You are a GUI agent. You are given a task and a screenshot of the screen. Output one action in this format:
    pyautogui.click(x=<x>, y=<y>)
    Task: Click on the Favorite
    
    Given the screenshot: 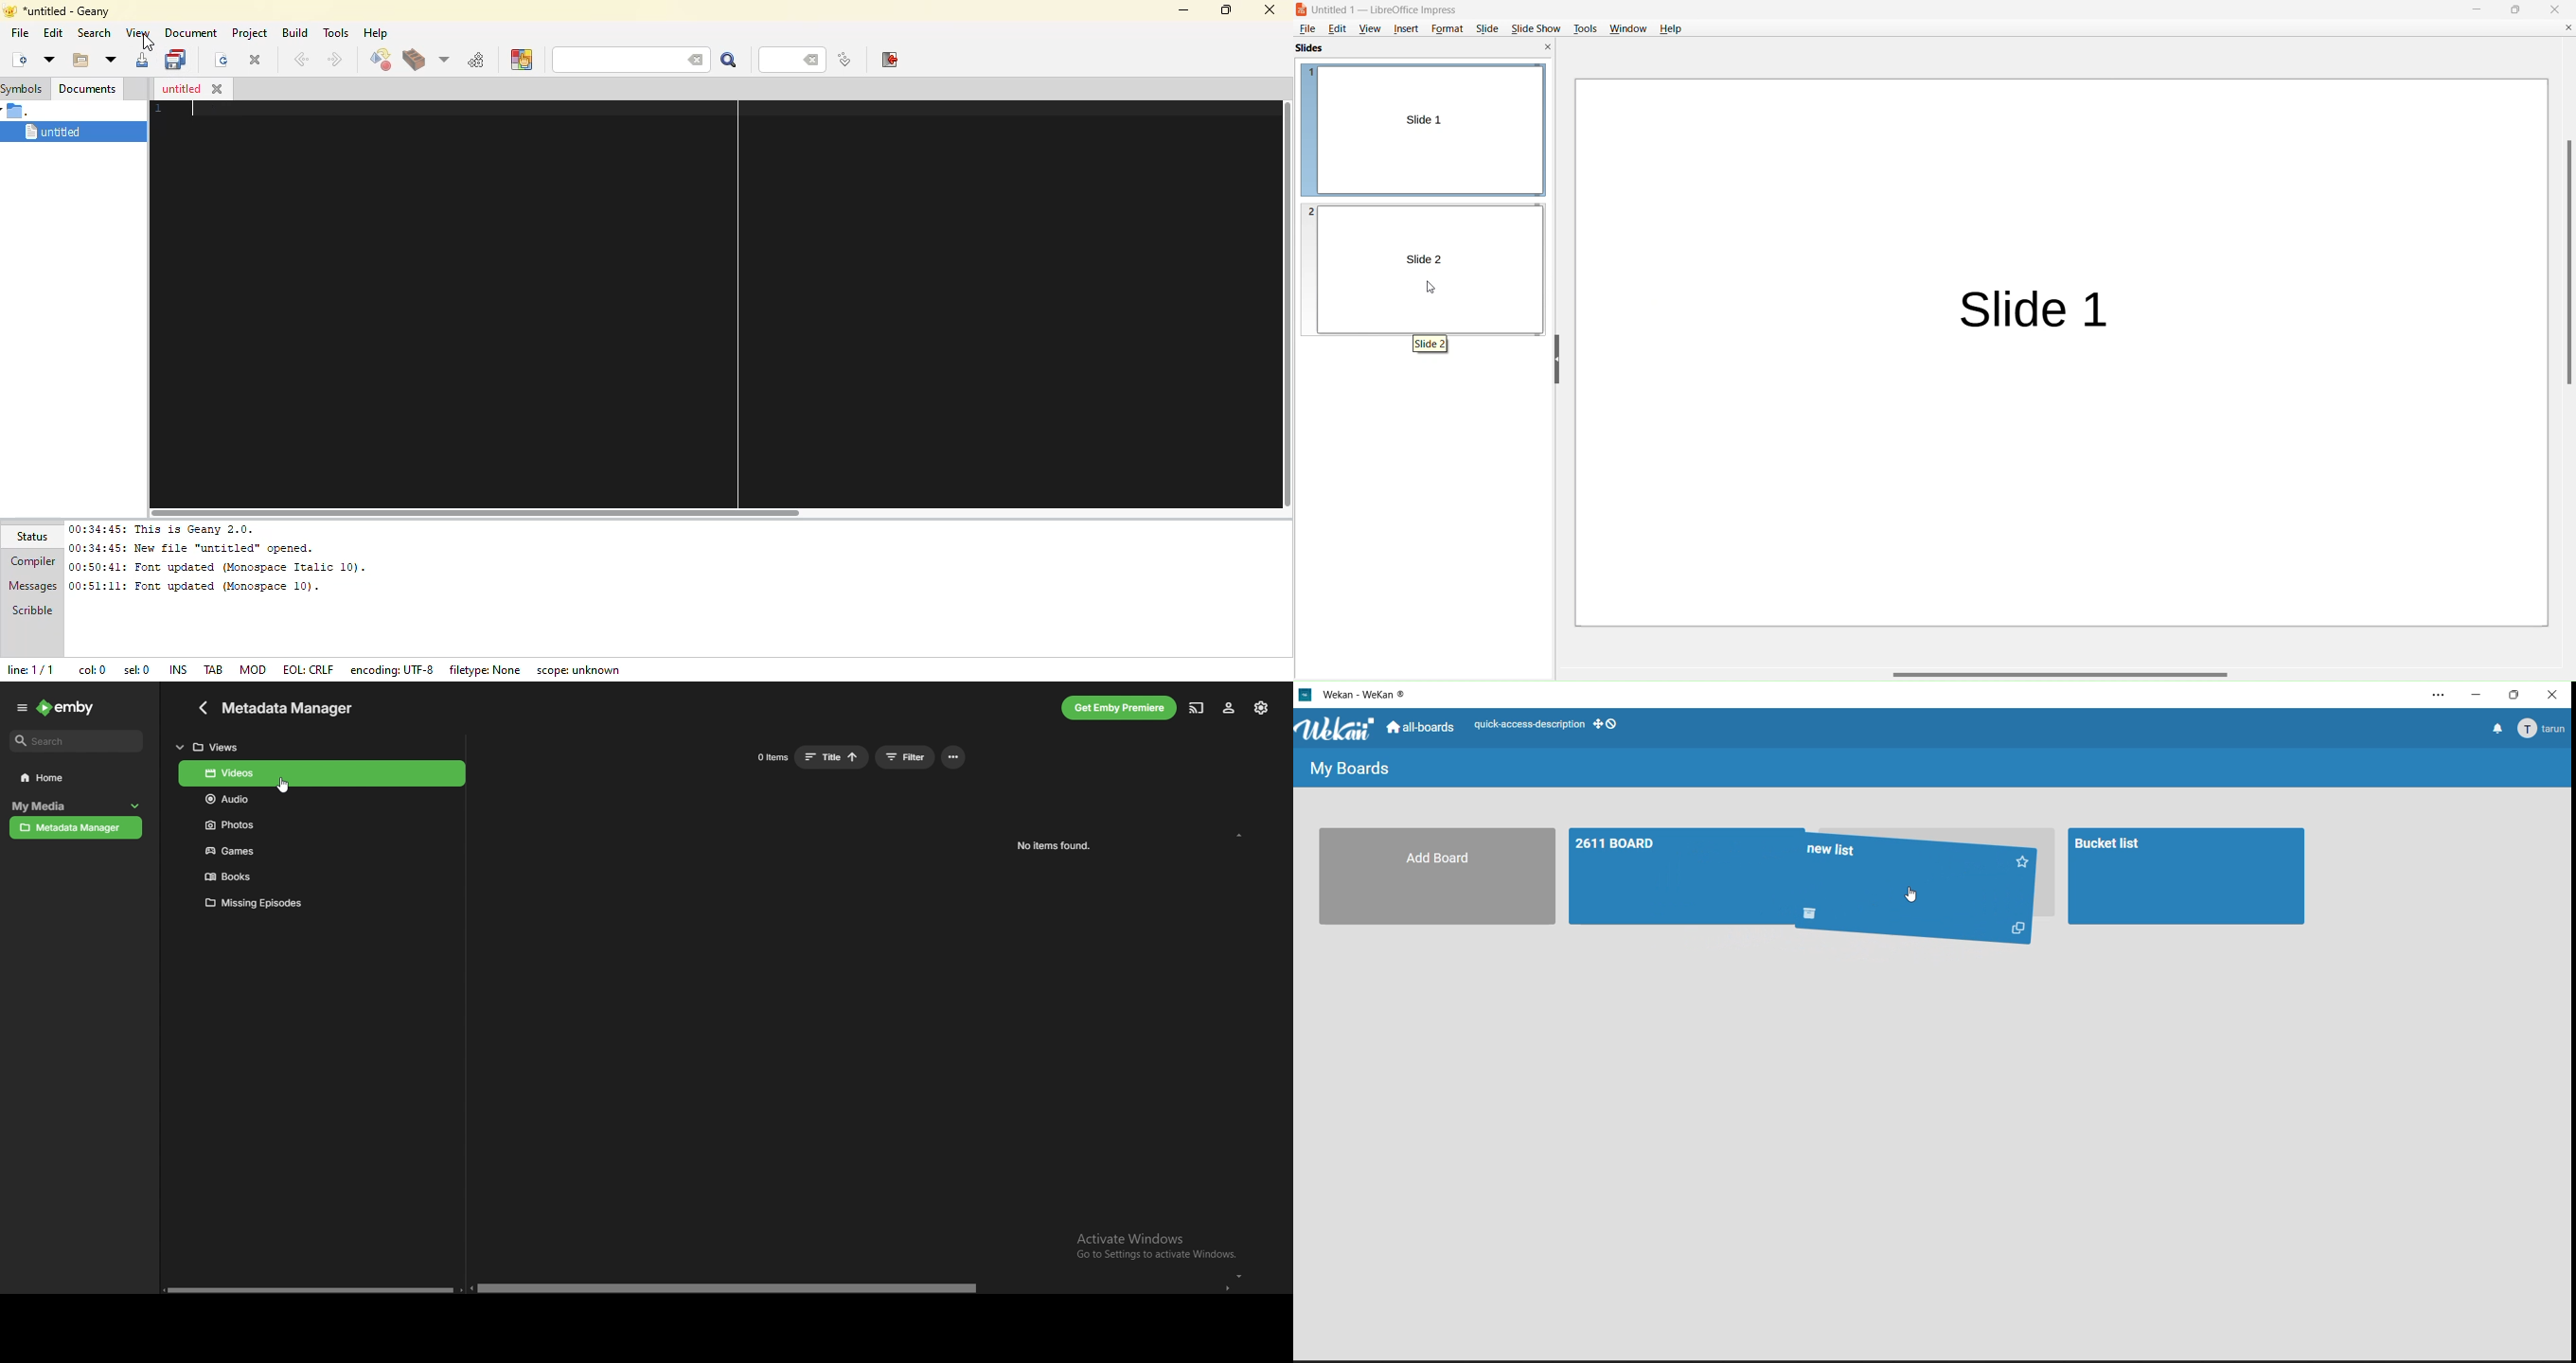 What is the action you would take?
    pyautogui.click(x=2029, y=861)
    